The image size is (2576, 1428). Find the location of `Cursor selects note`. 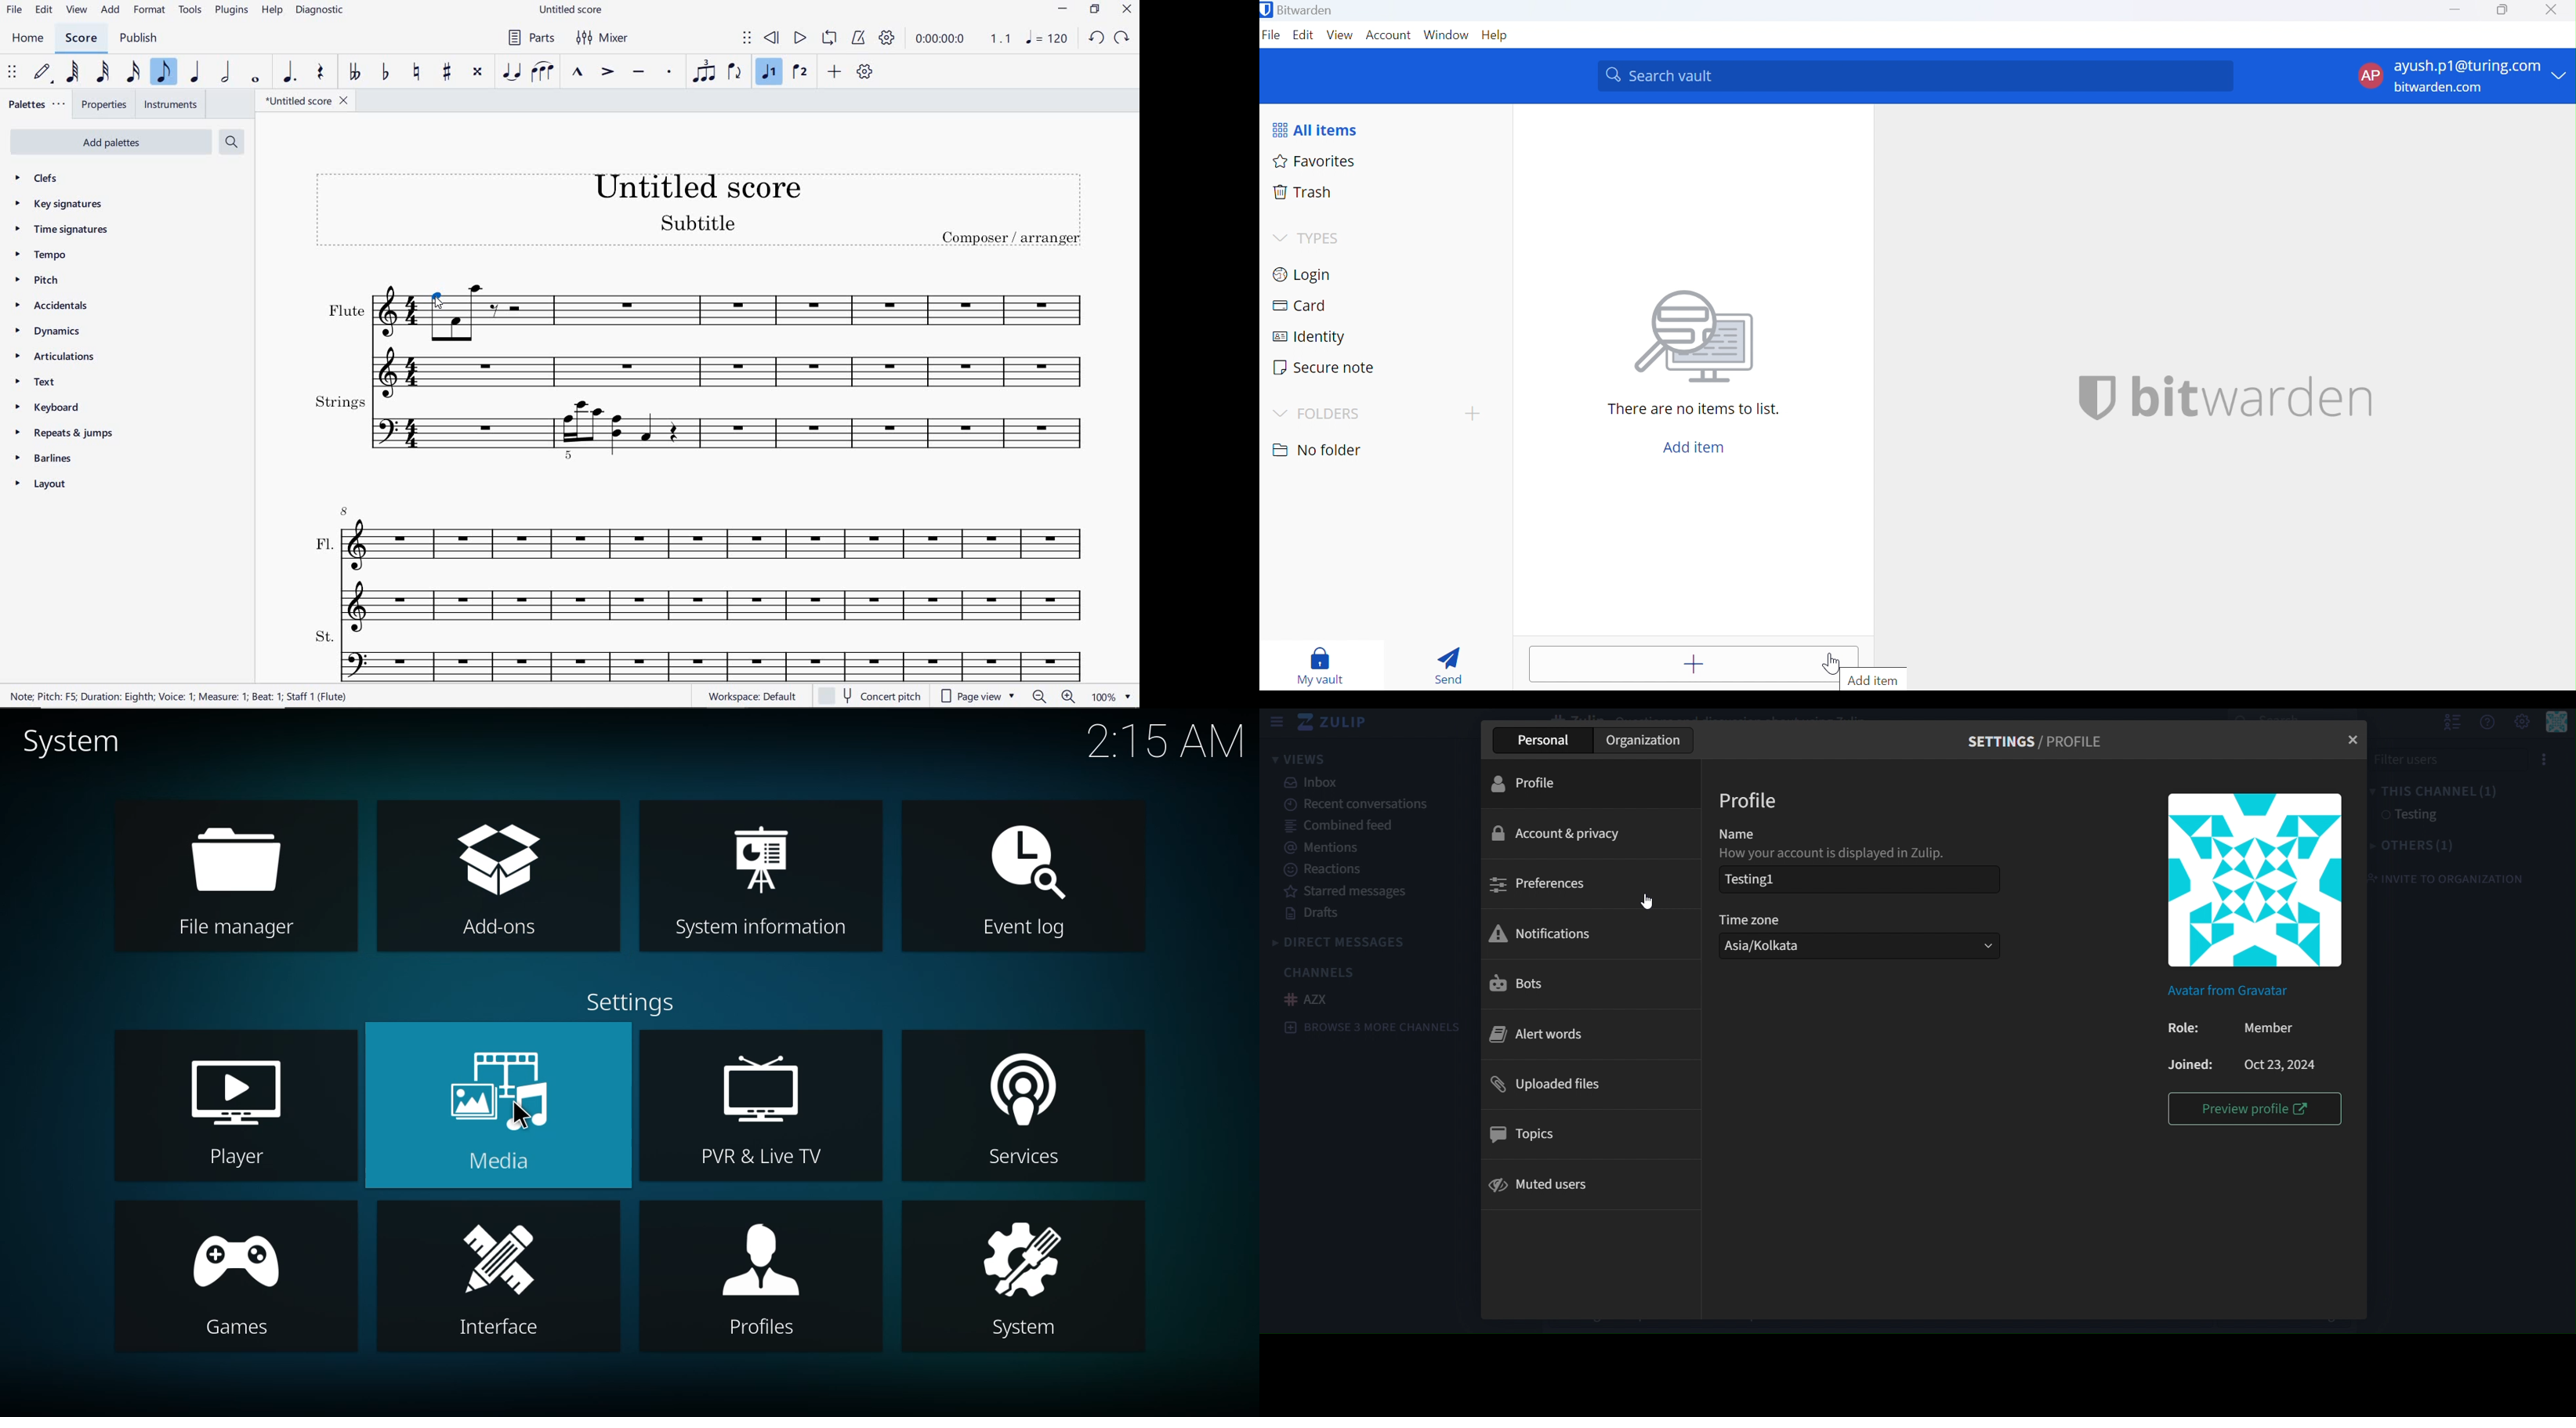

Cursor selects note is located at coordinates (440, 300).